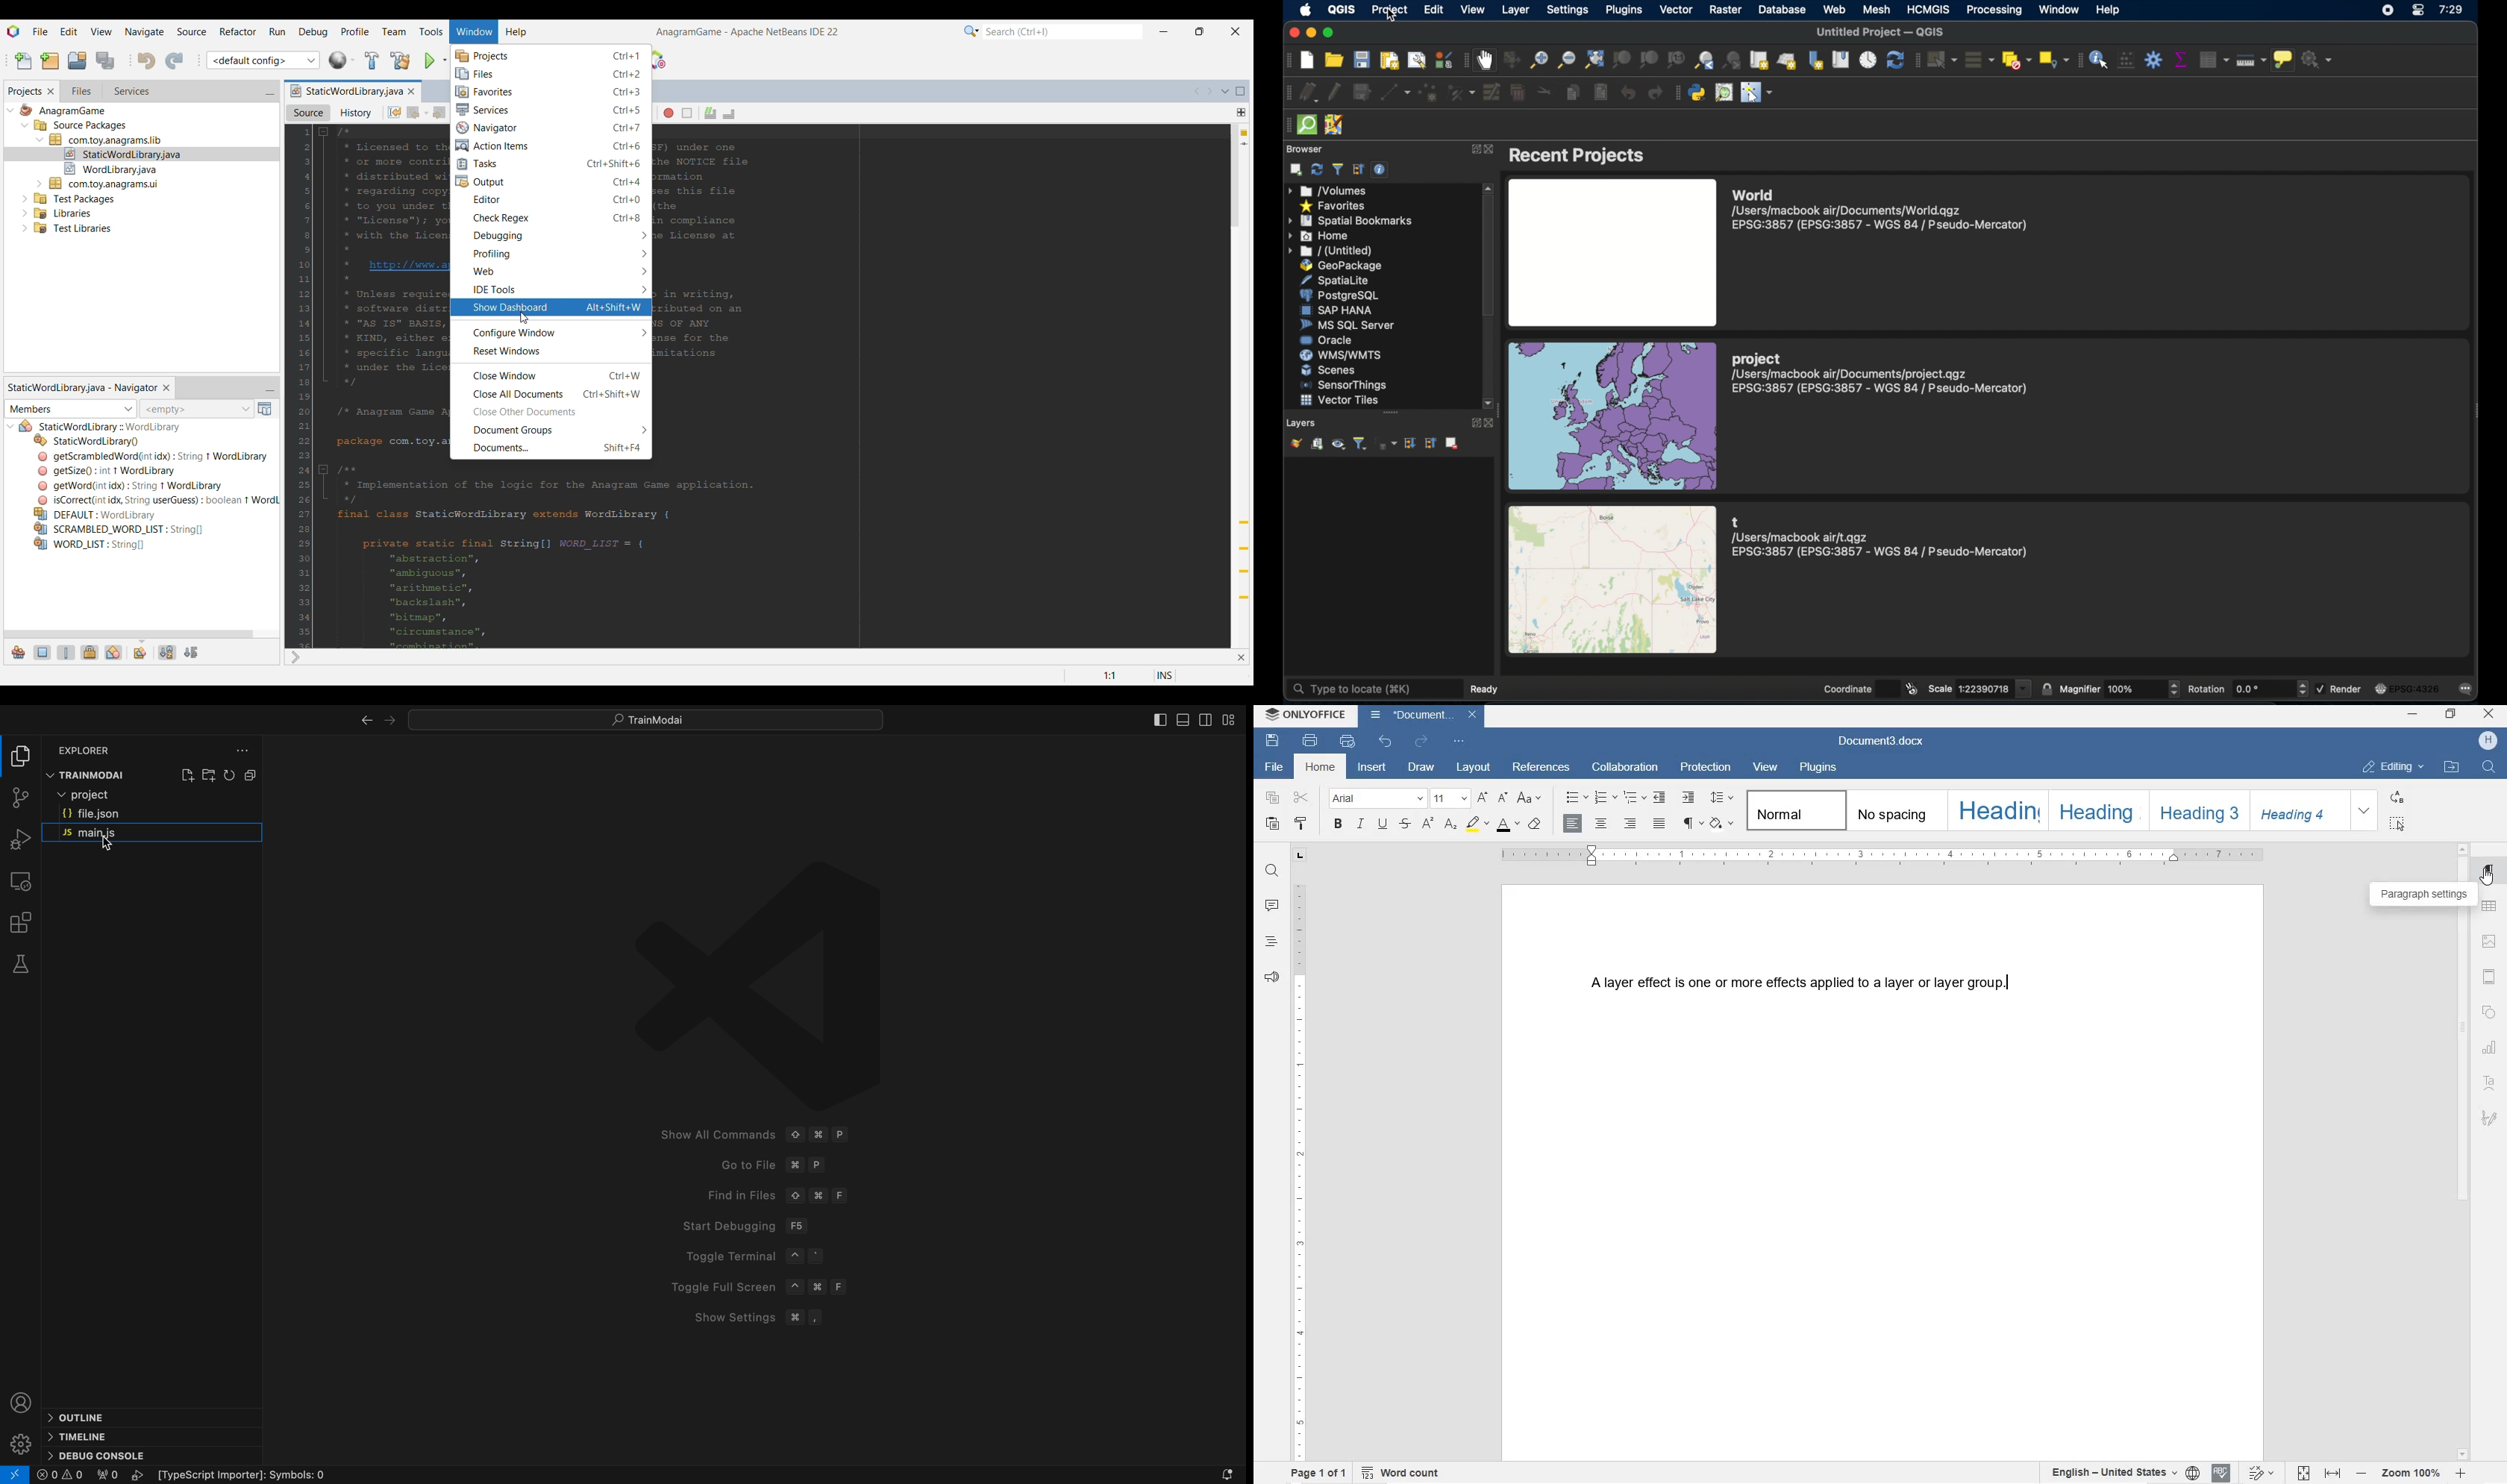  What do you see at coordinates (1541, 91) in the screenshot?
I see `cut features` at bounding box center [1541, 91].